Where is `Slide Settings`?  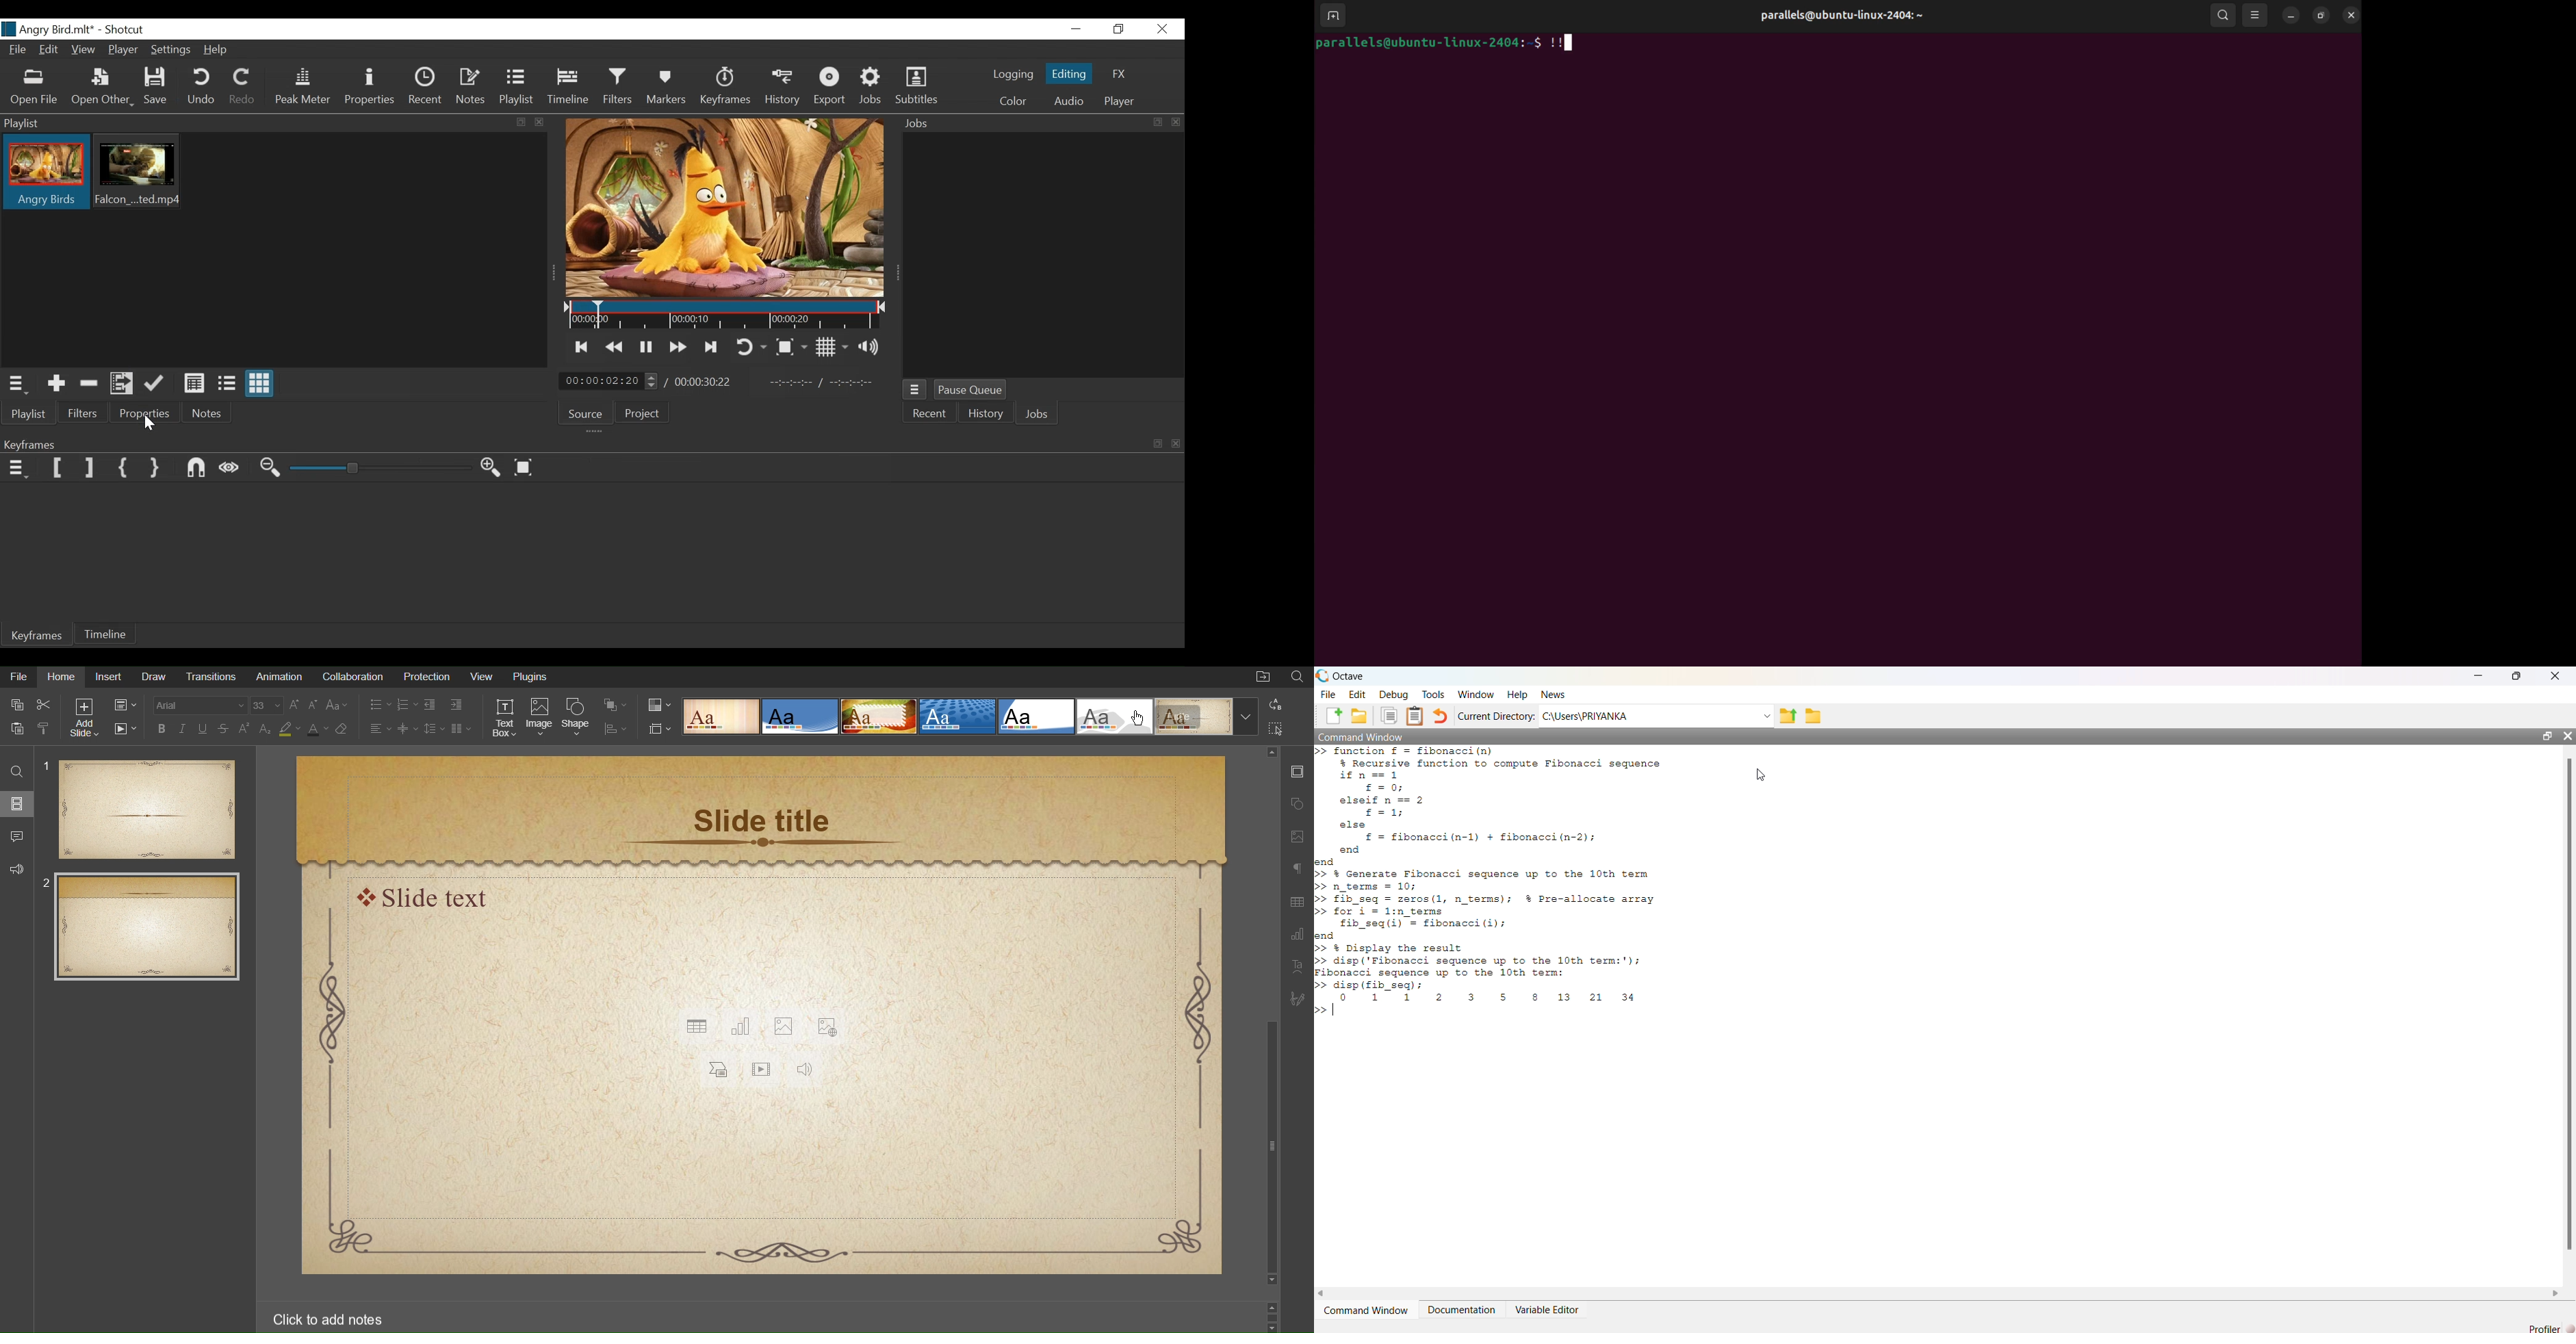 Slide Settings is located at coordinates (123, 703).